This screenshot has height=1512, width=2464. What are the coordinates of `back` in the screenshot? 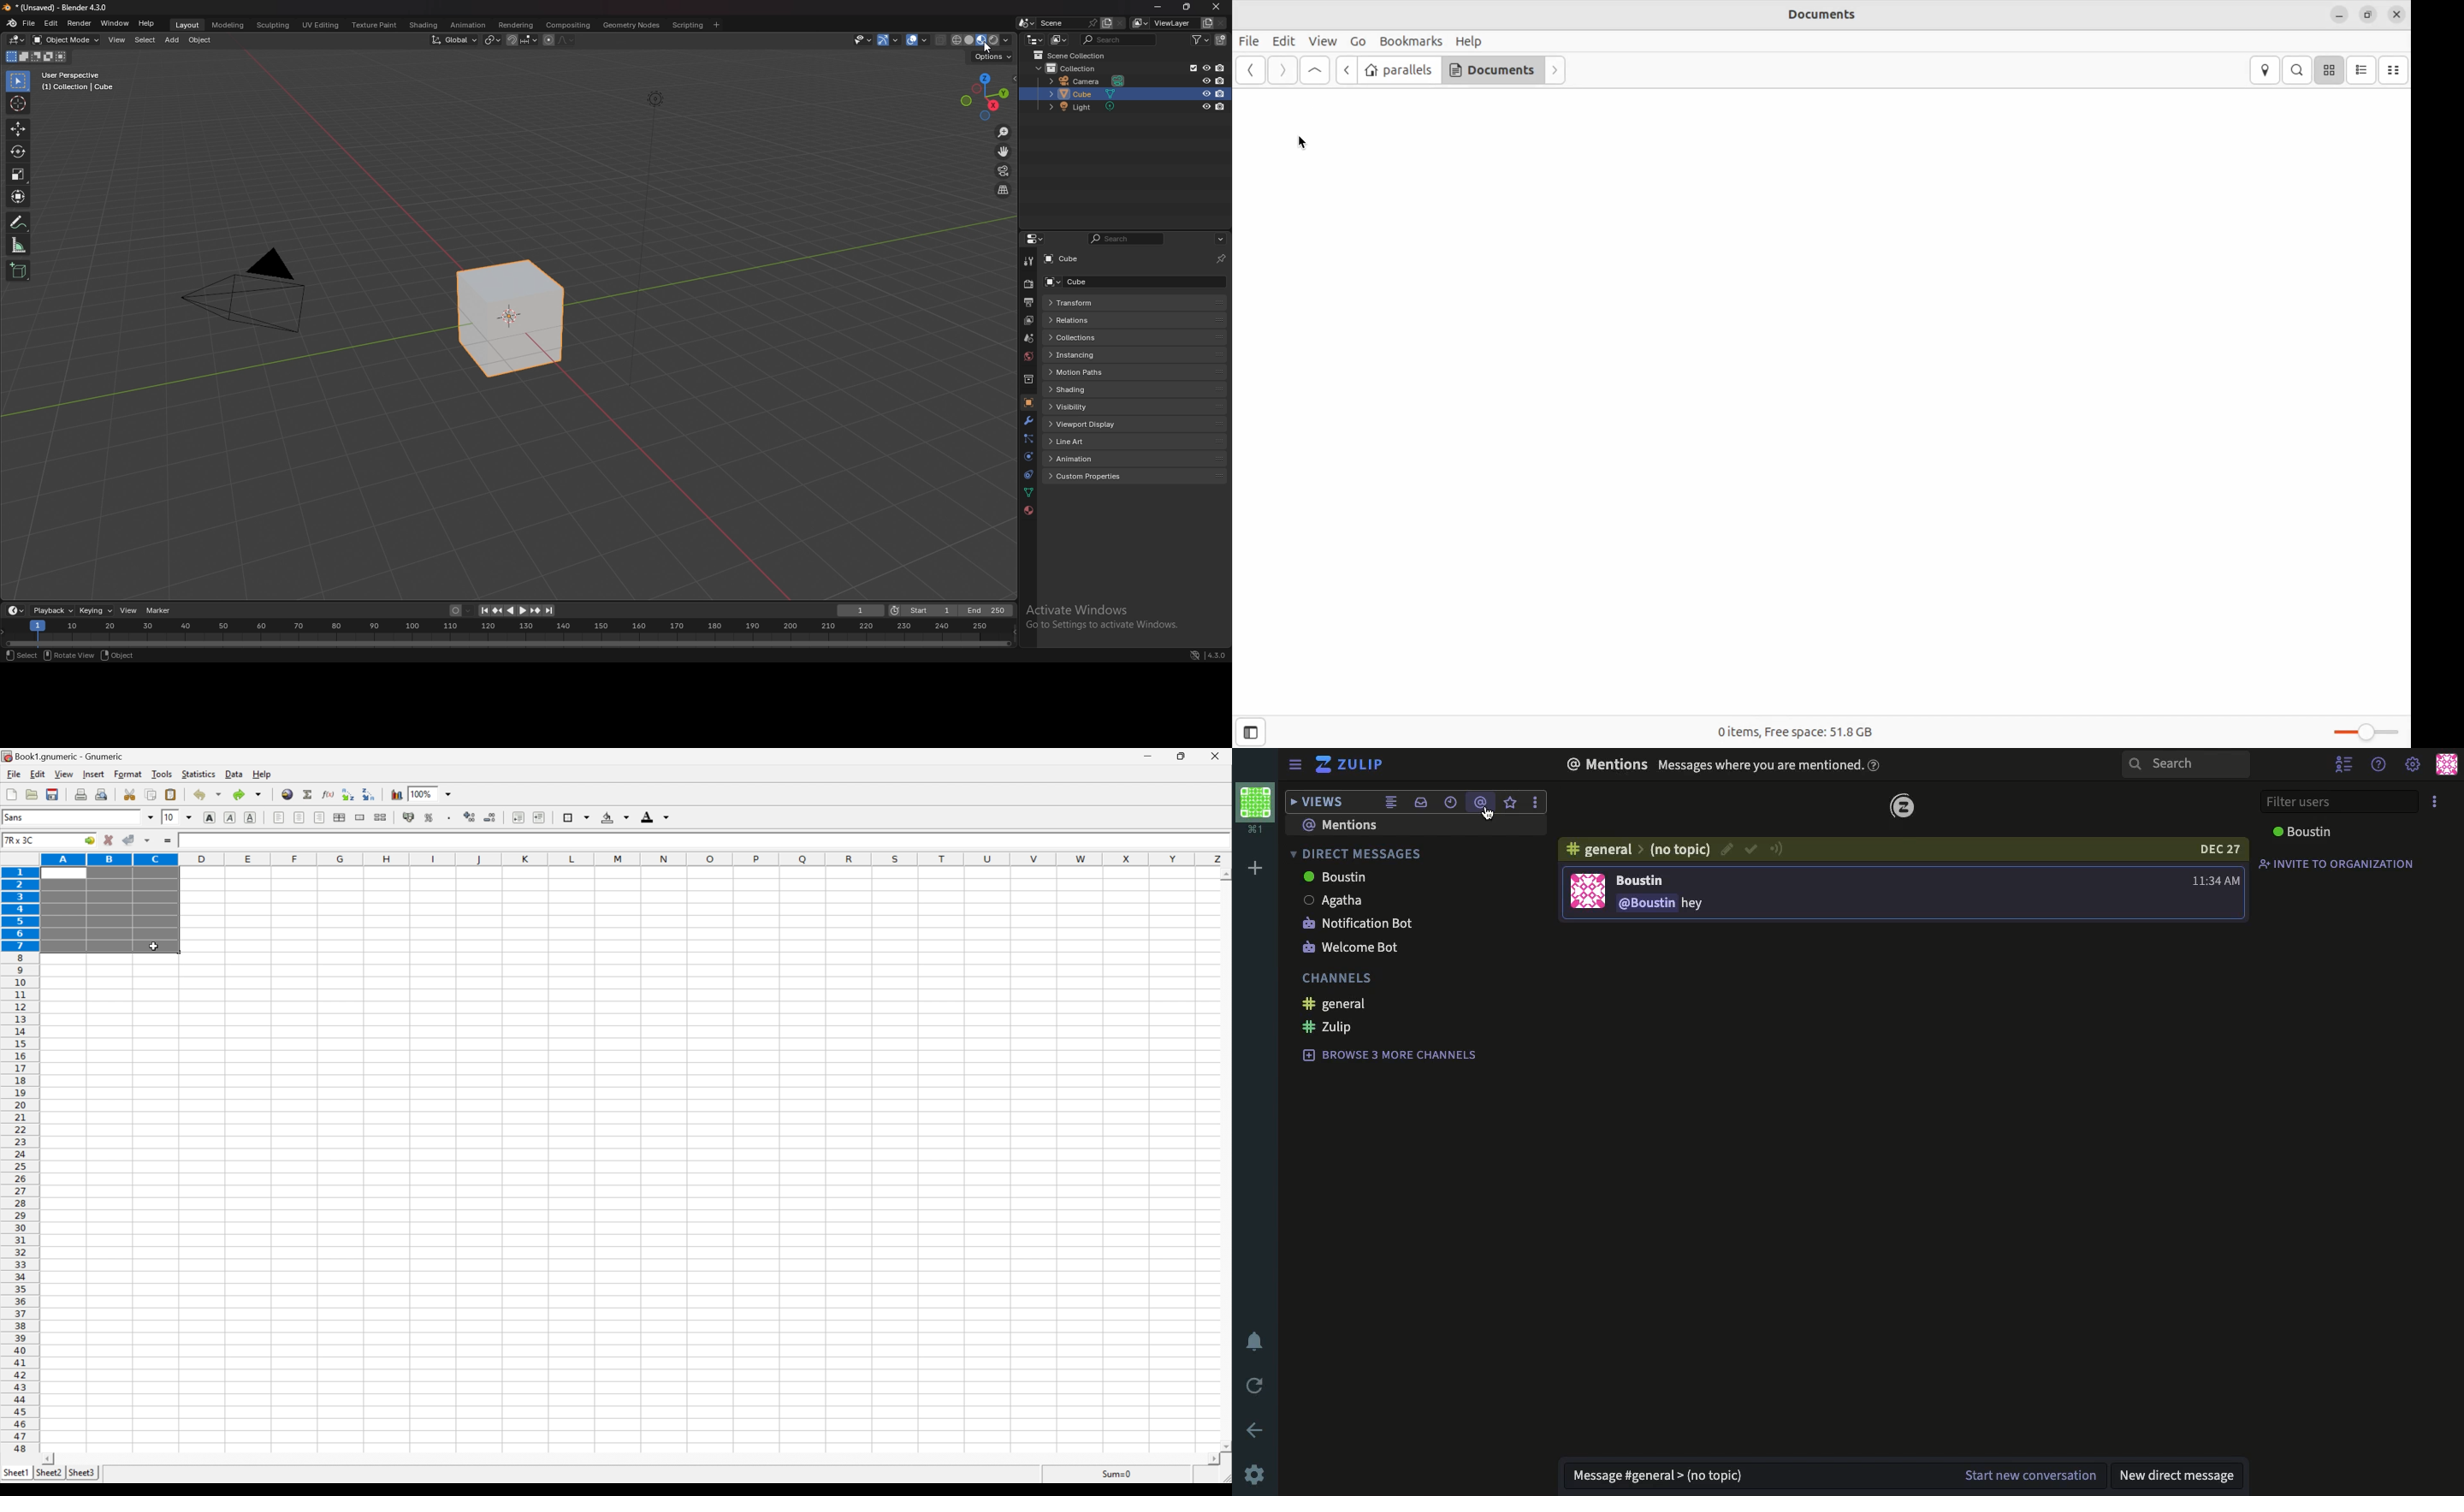 It's located at (1259, 1428).